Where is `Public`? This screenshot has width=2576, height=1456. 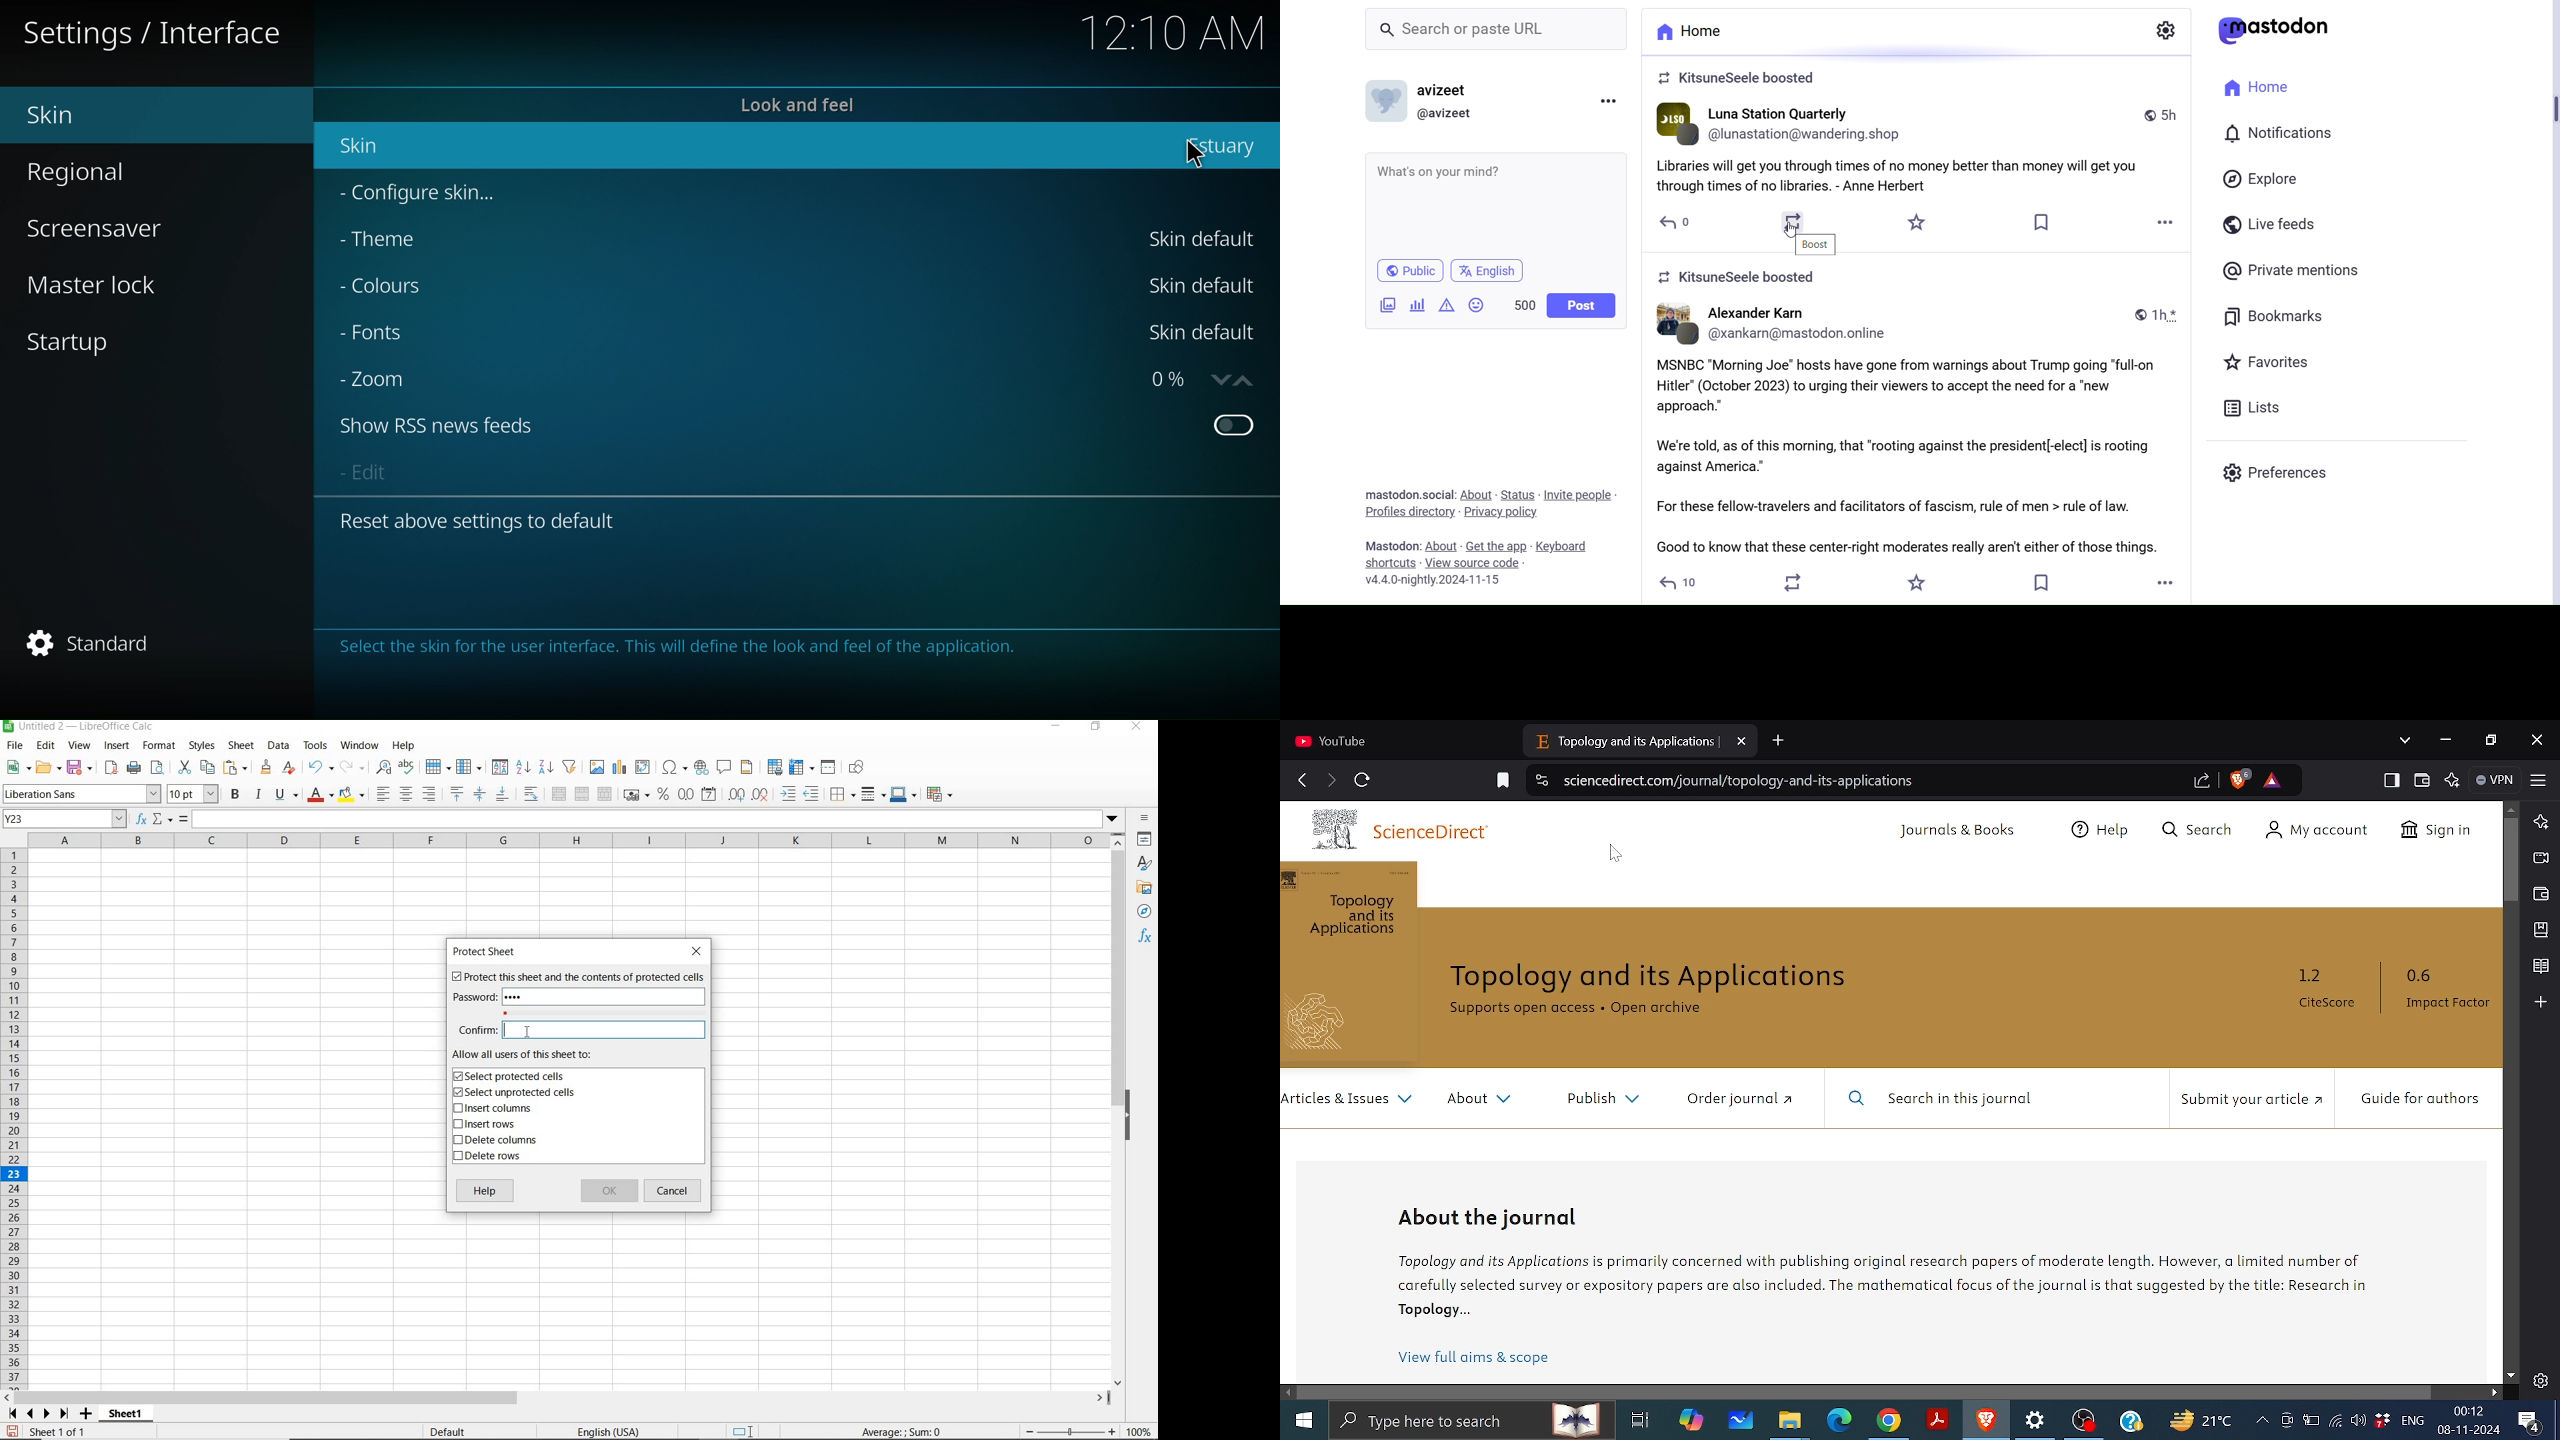 Public is located at coordinates (1409, 271).